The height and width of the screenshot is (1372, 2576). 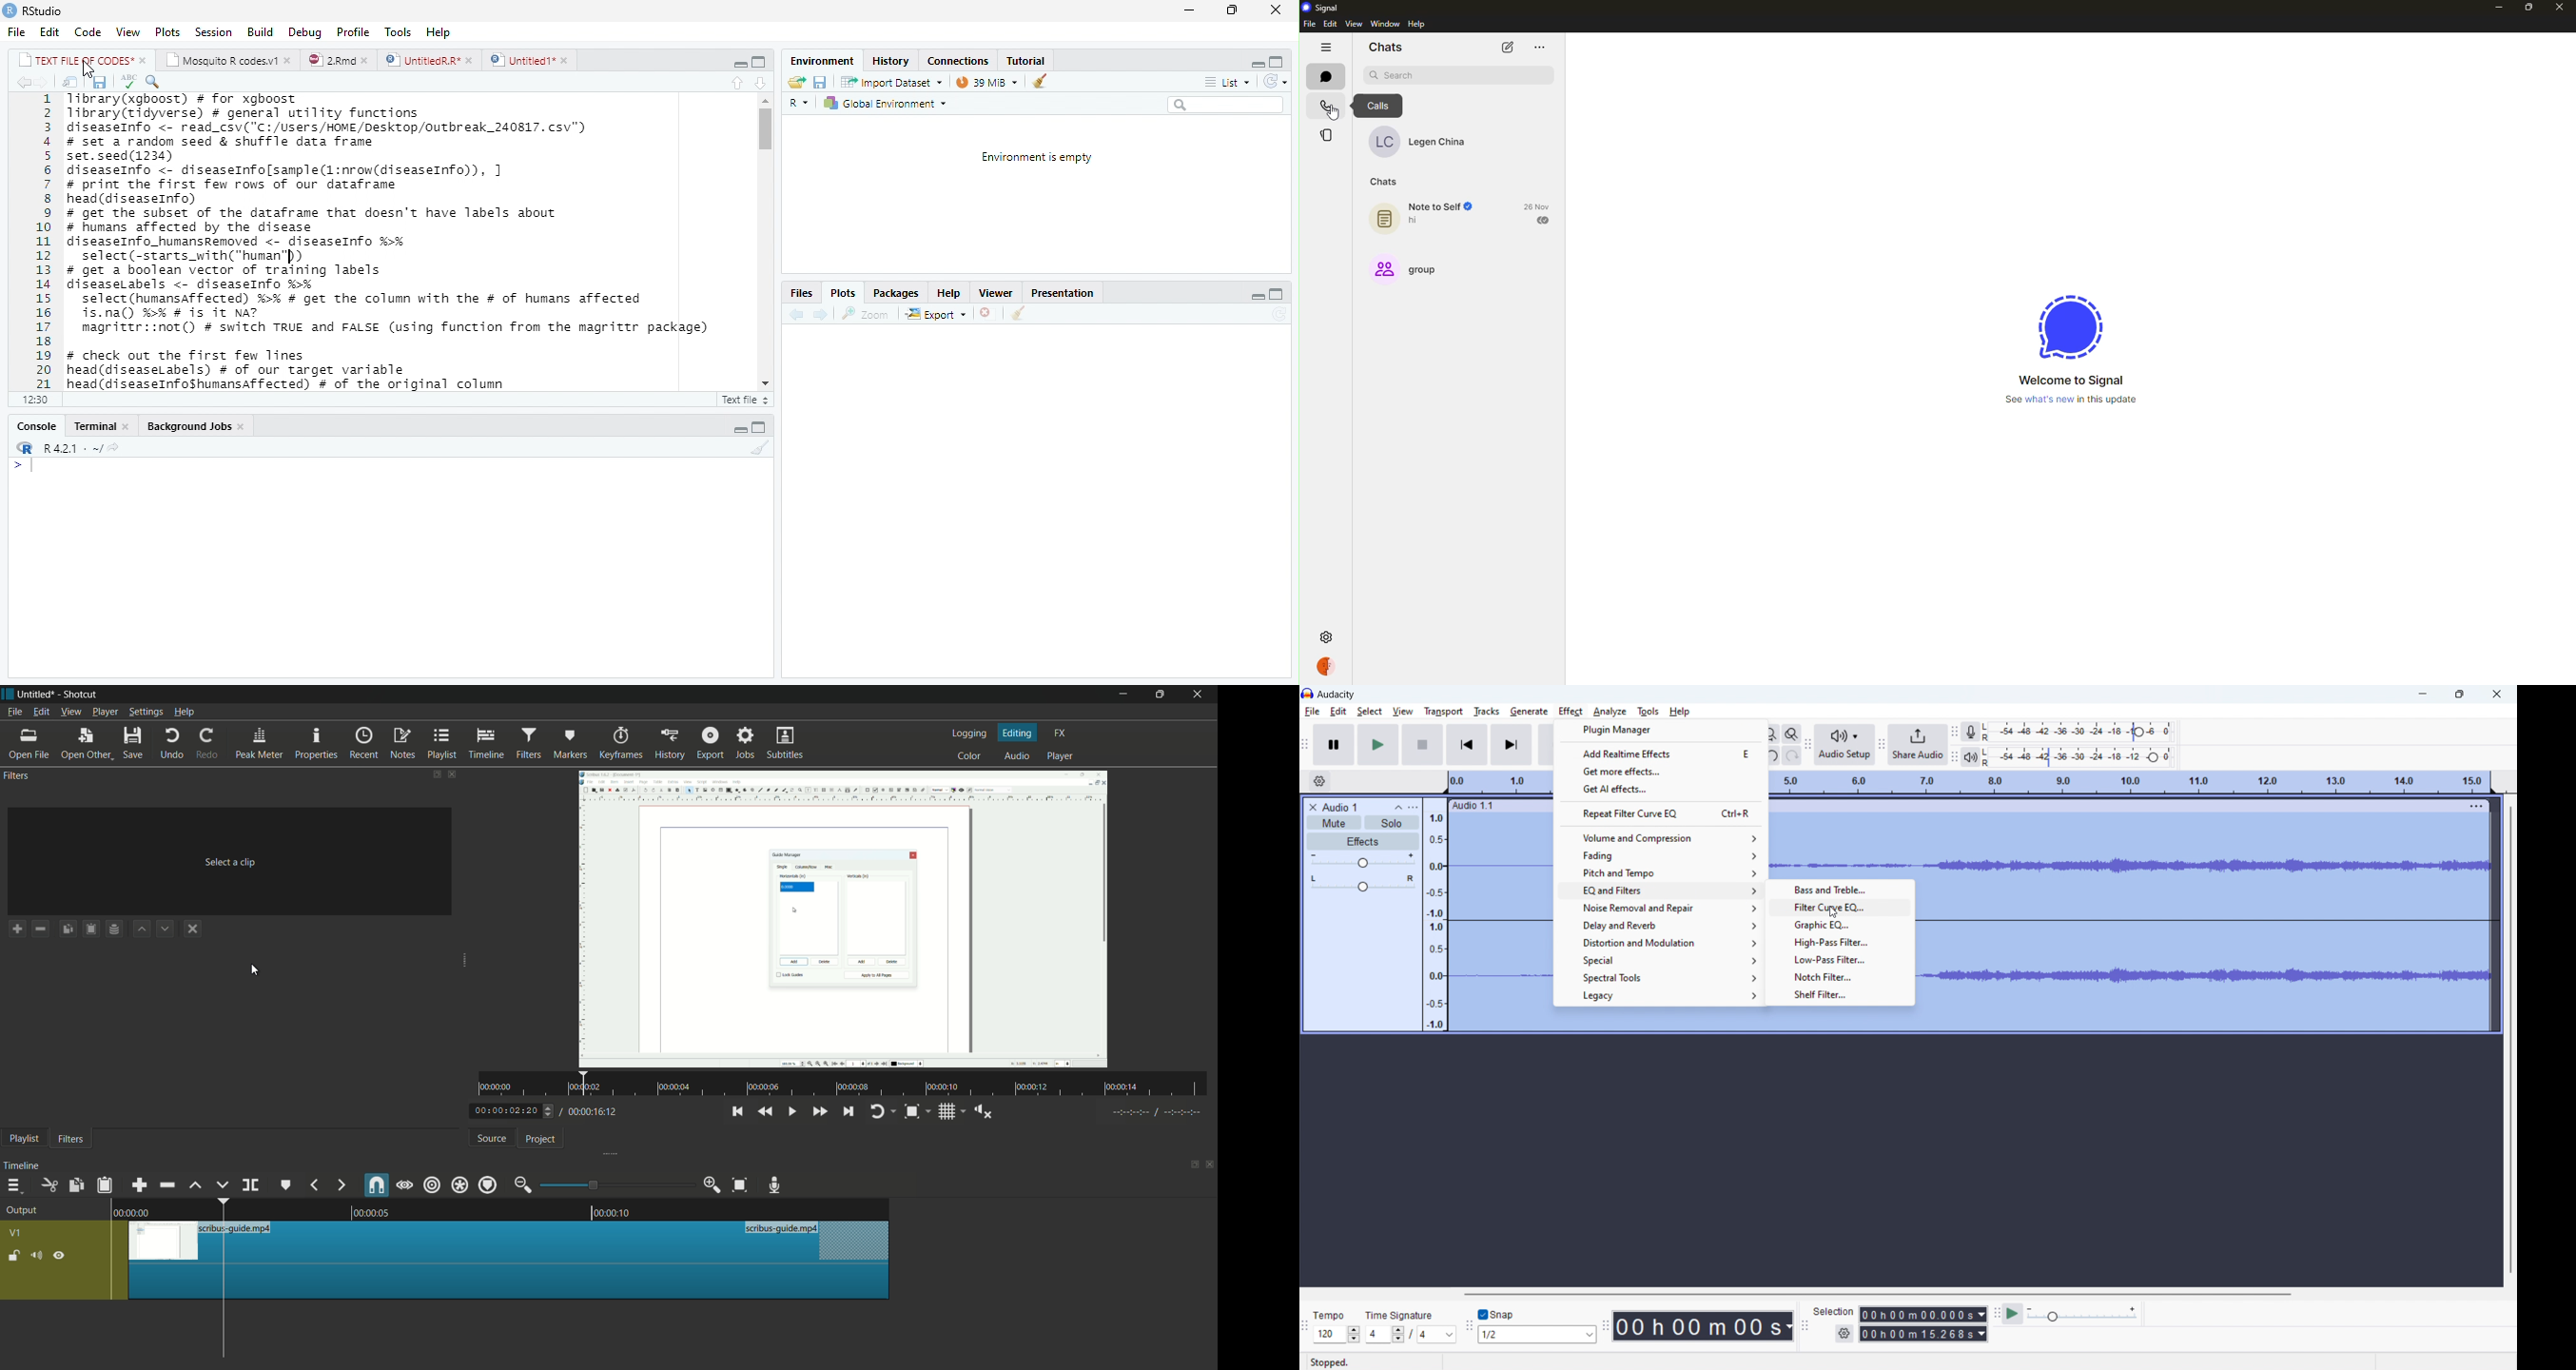 I want to click on settings menu, so click(x=144, y=712).